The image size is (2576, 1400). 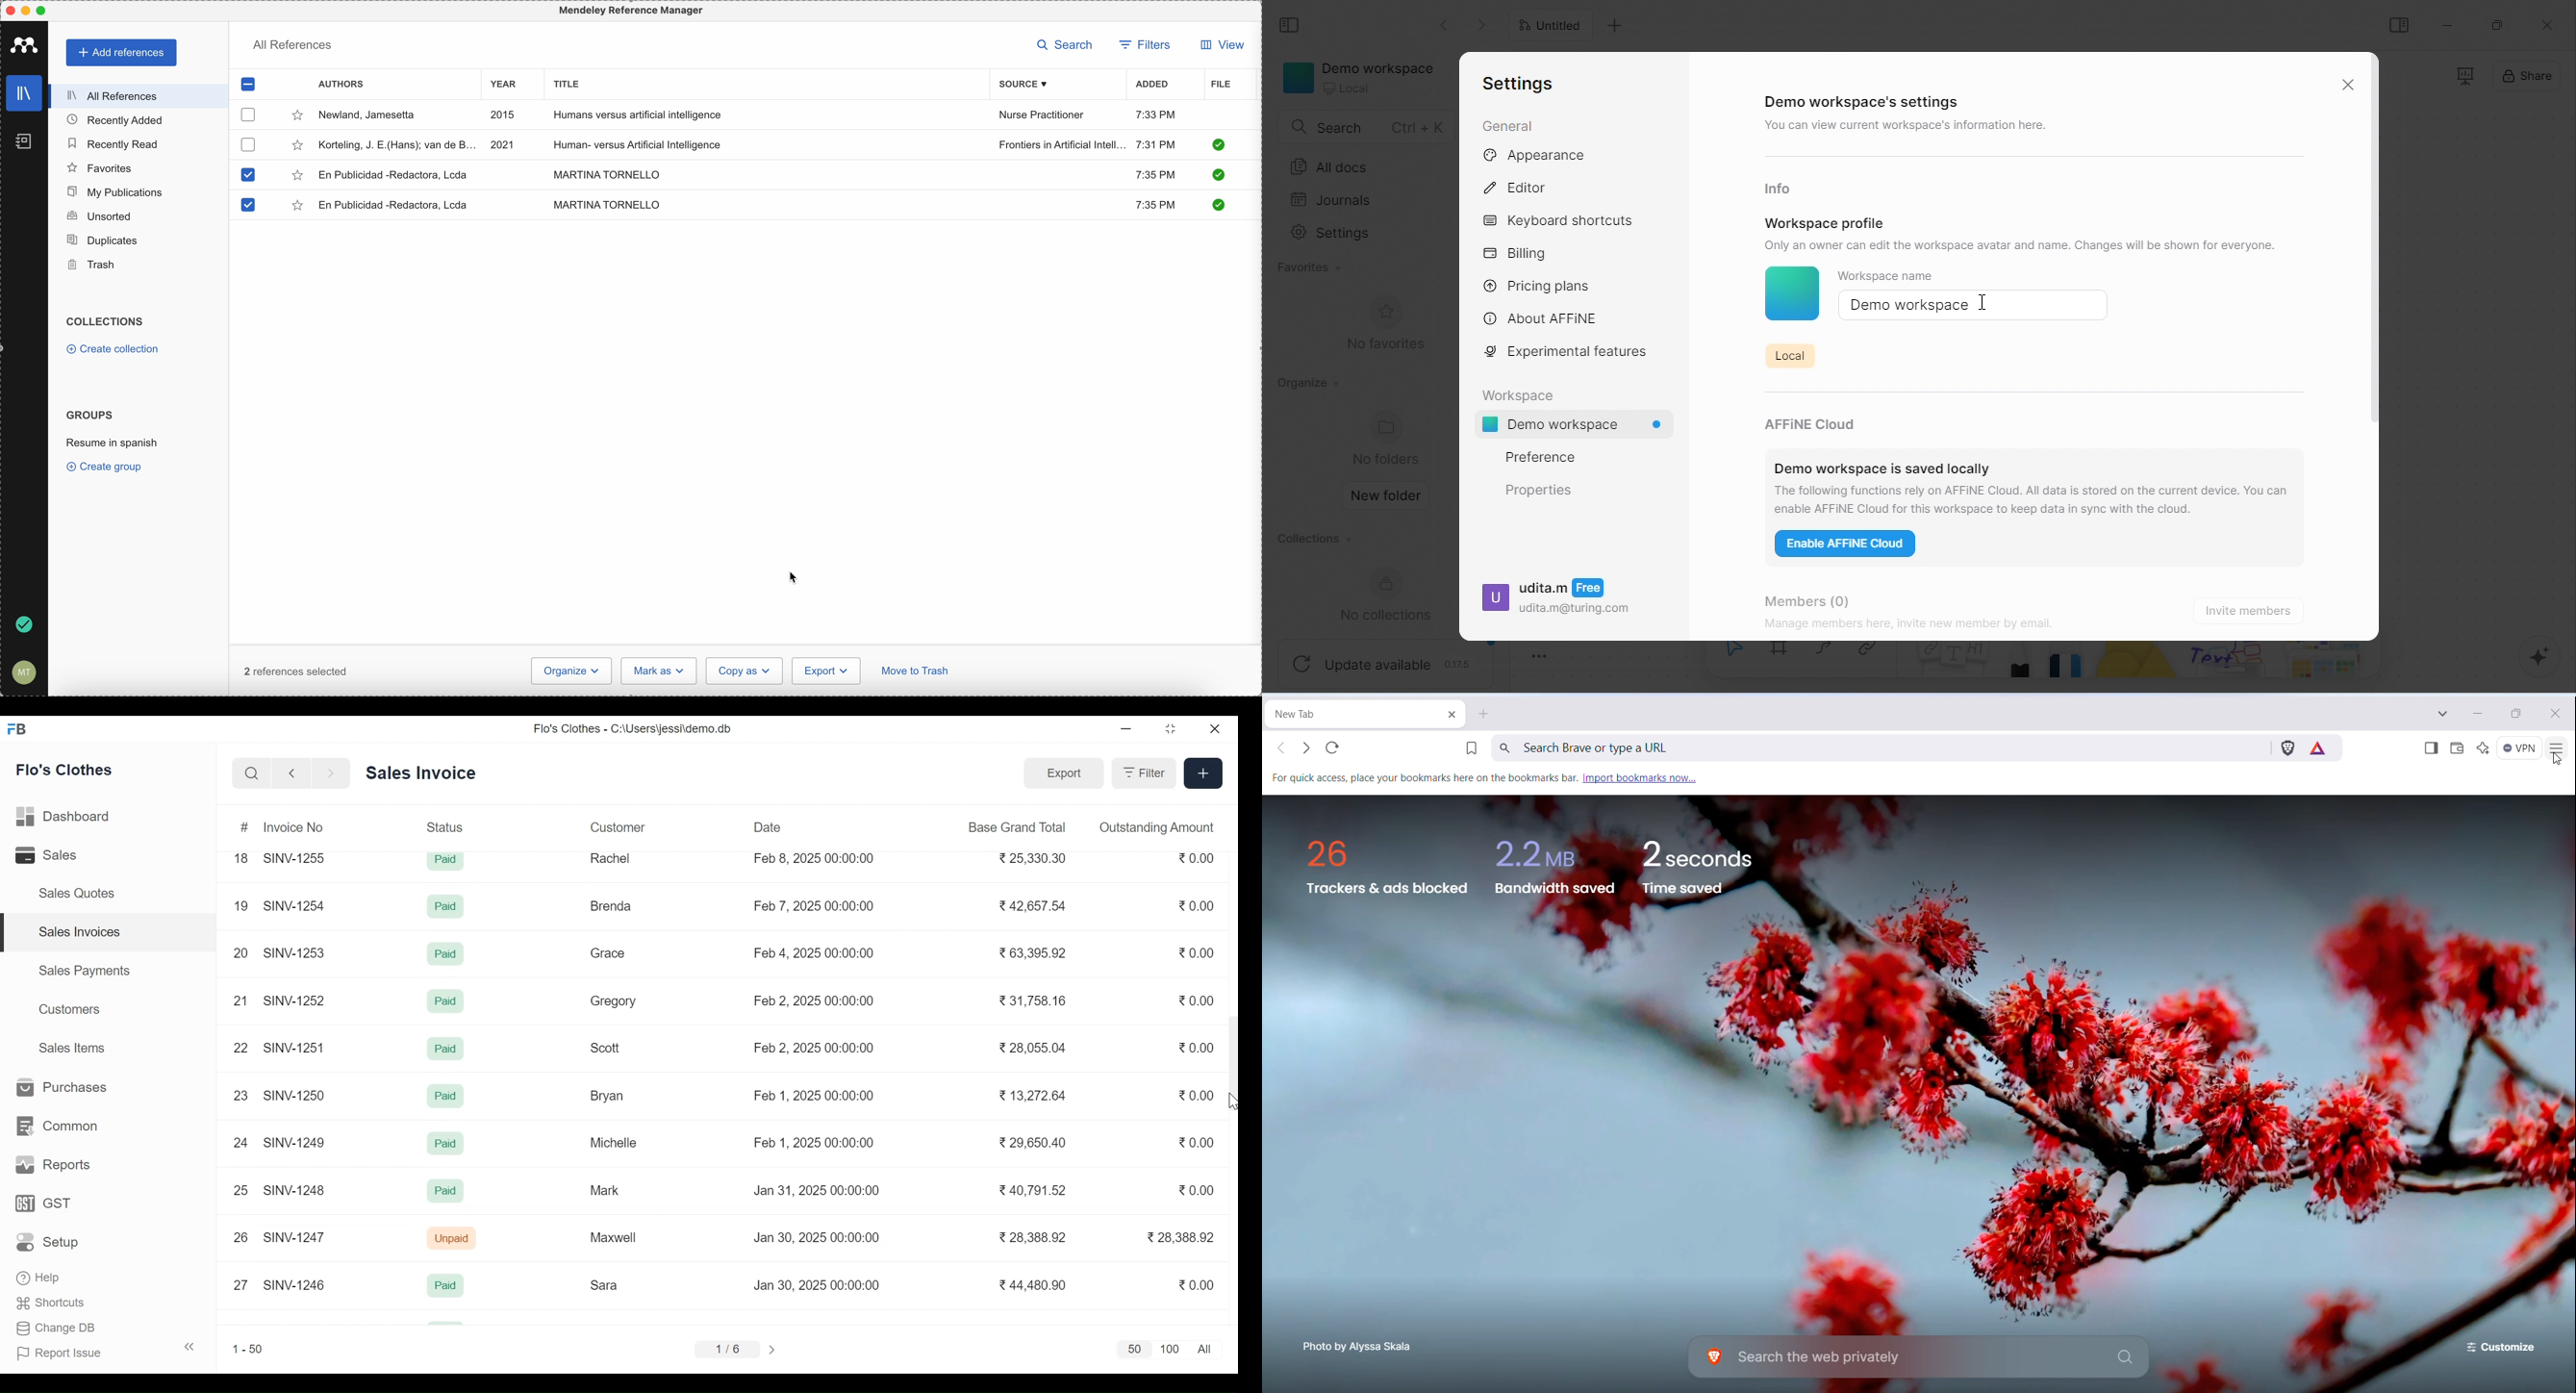 I want to click on 42,657.54, so click(x=1035, y=905).